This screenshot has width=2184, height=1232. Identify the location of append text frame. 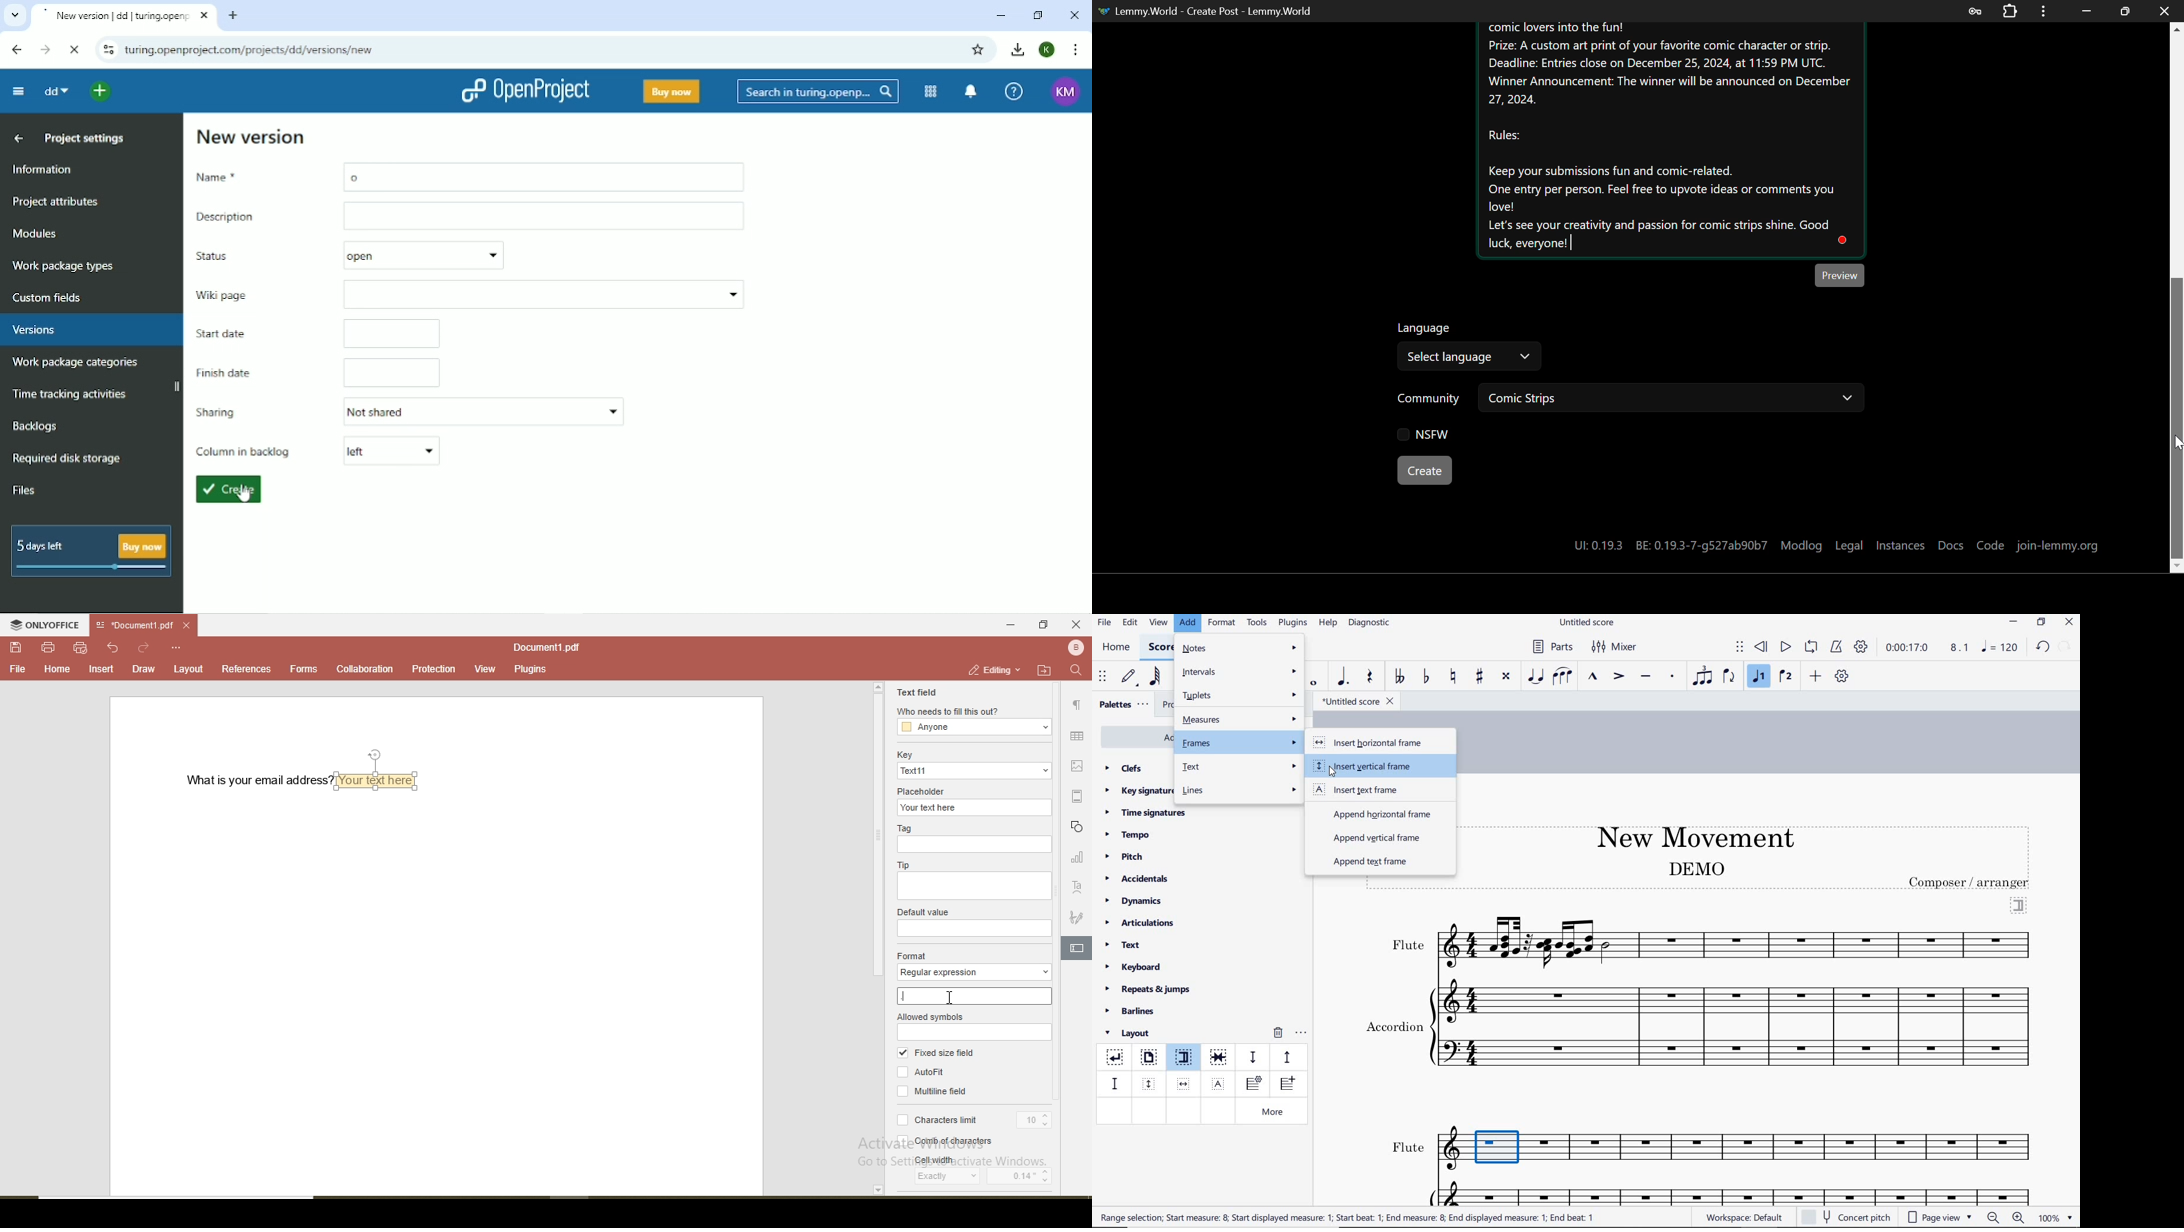
(1370, 863).